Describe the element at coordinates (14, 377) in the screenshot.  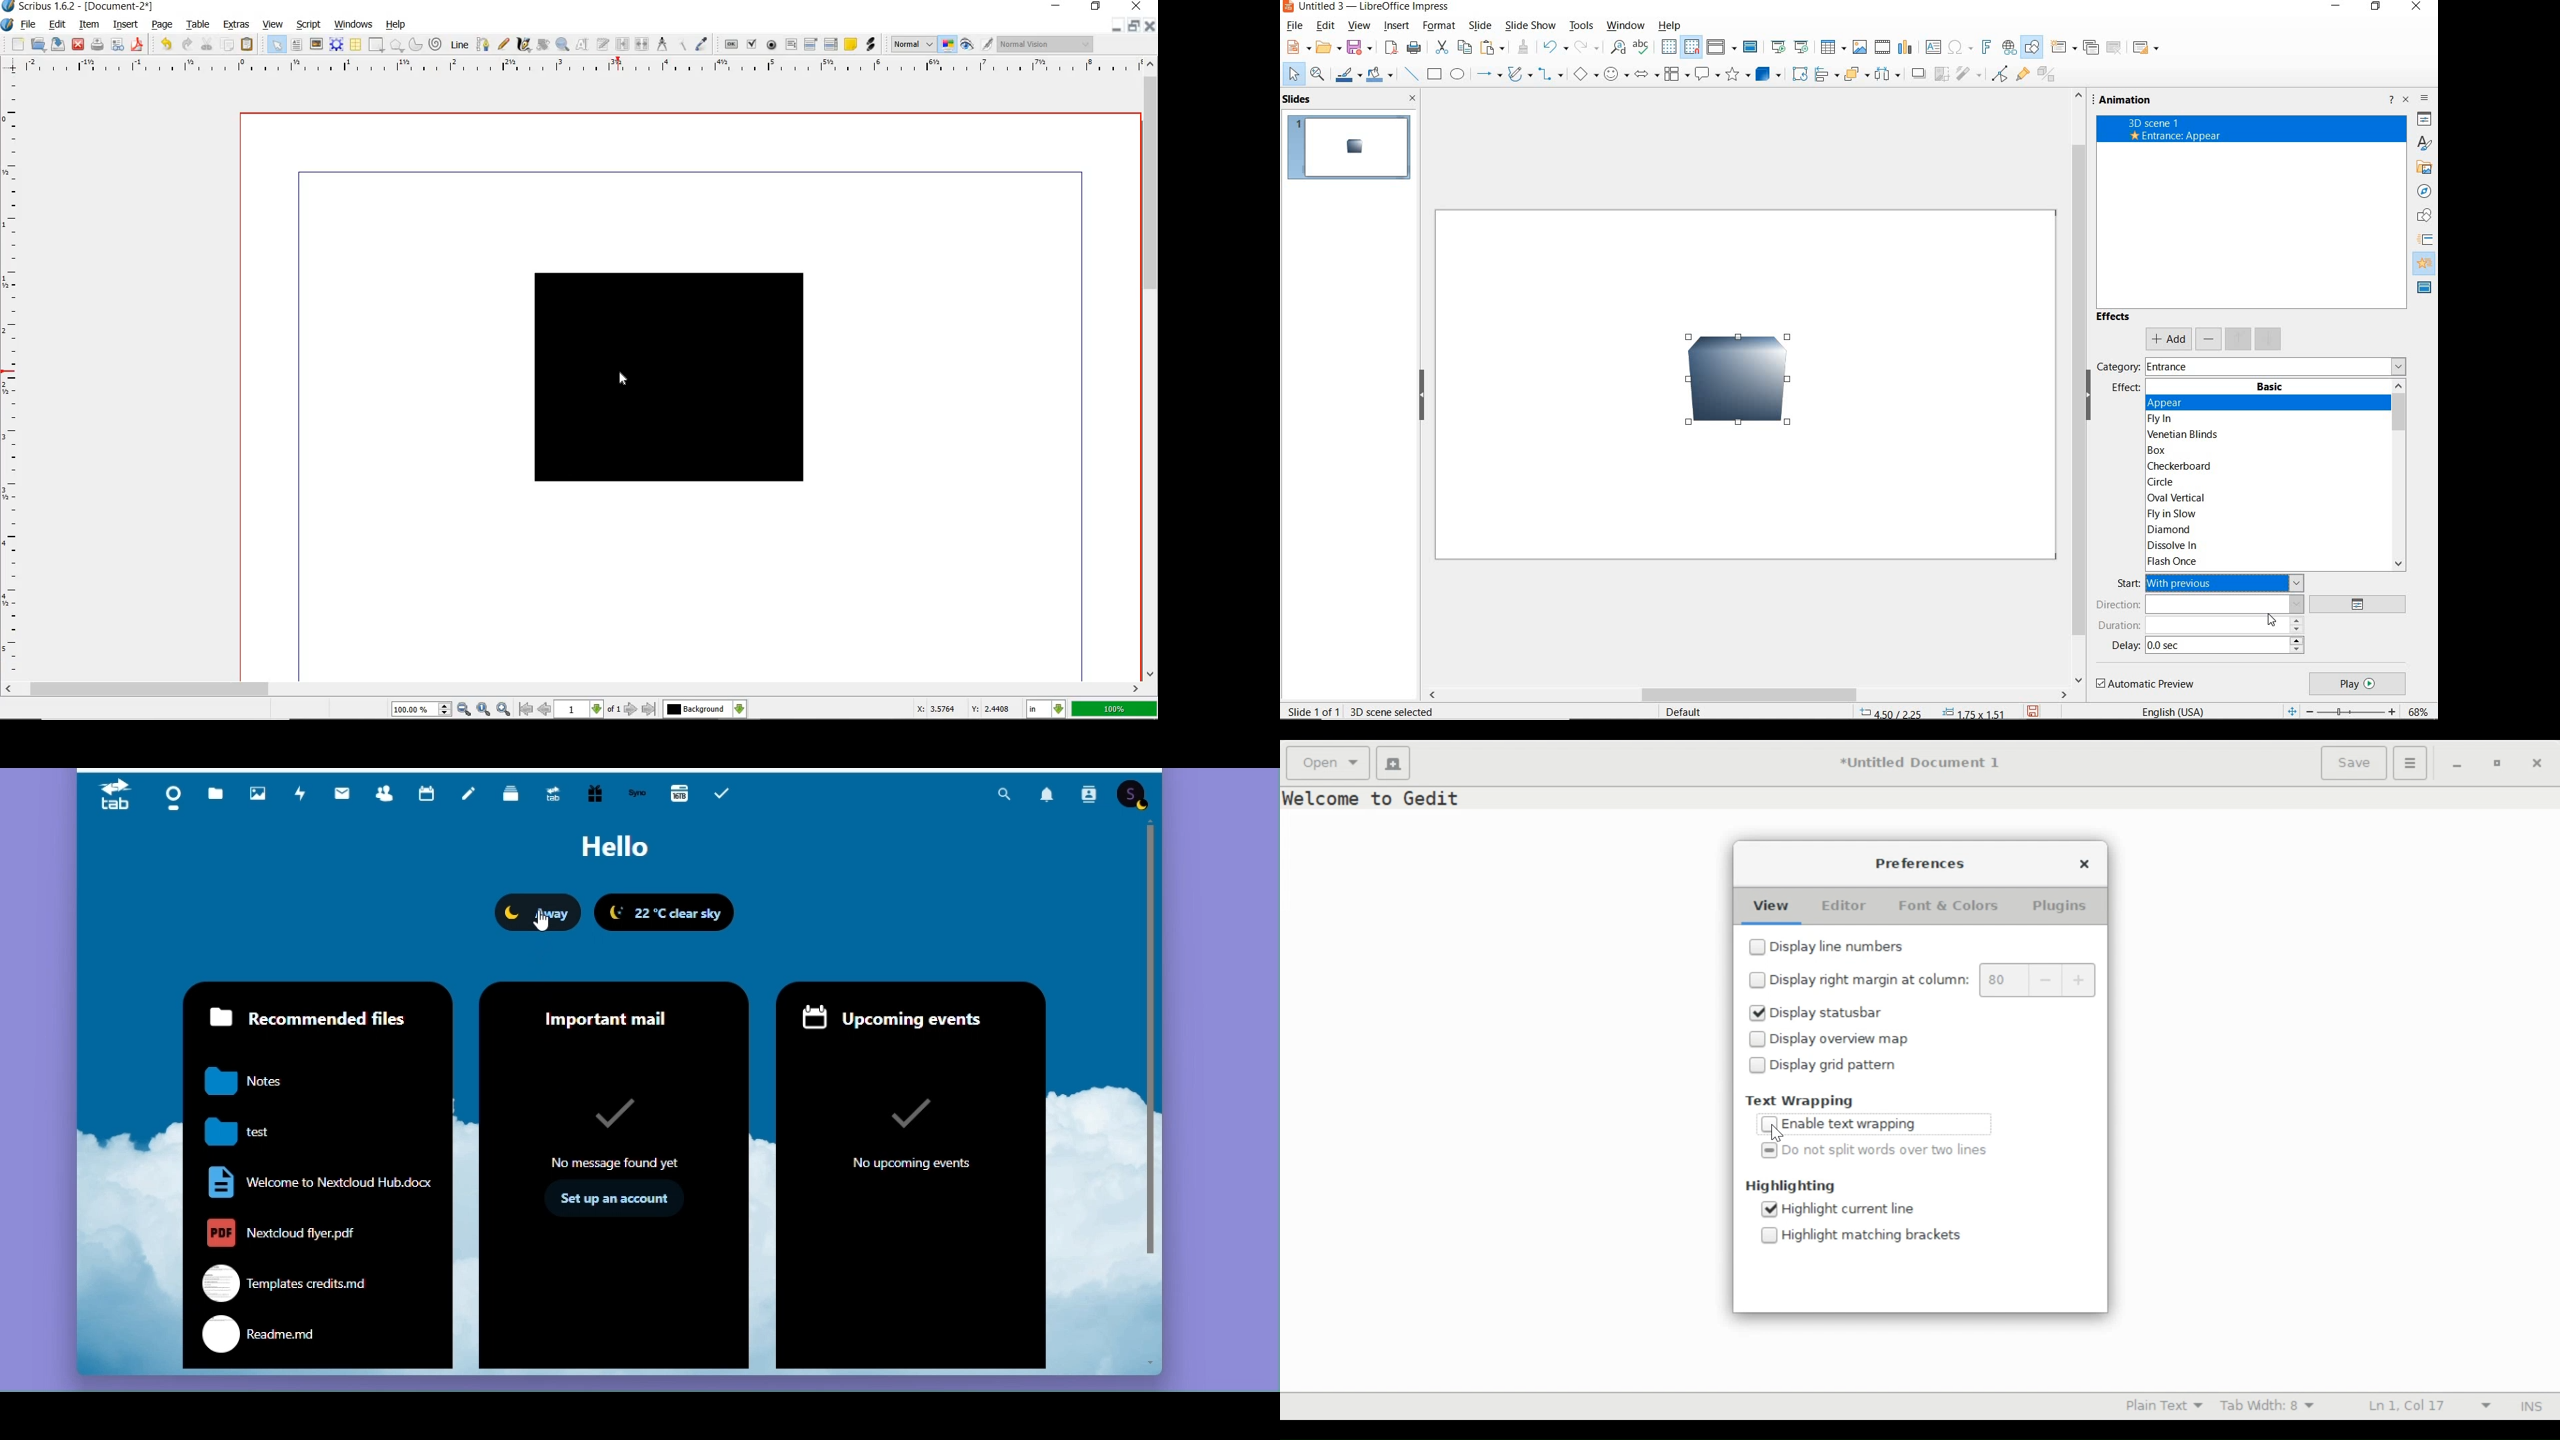
I see `ruler` at that location.